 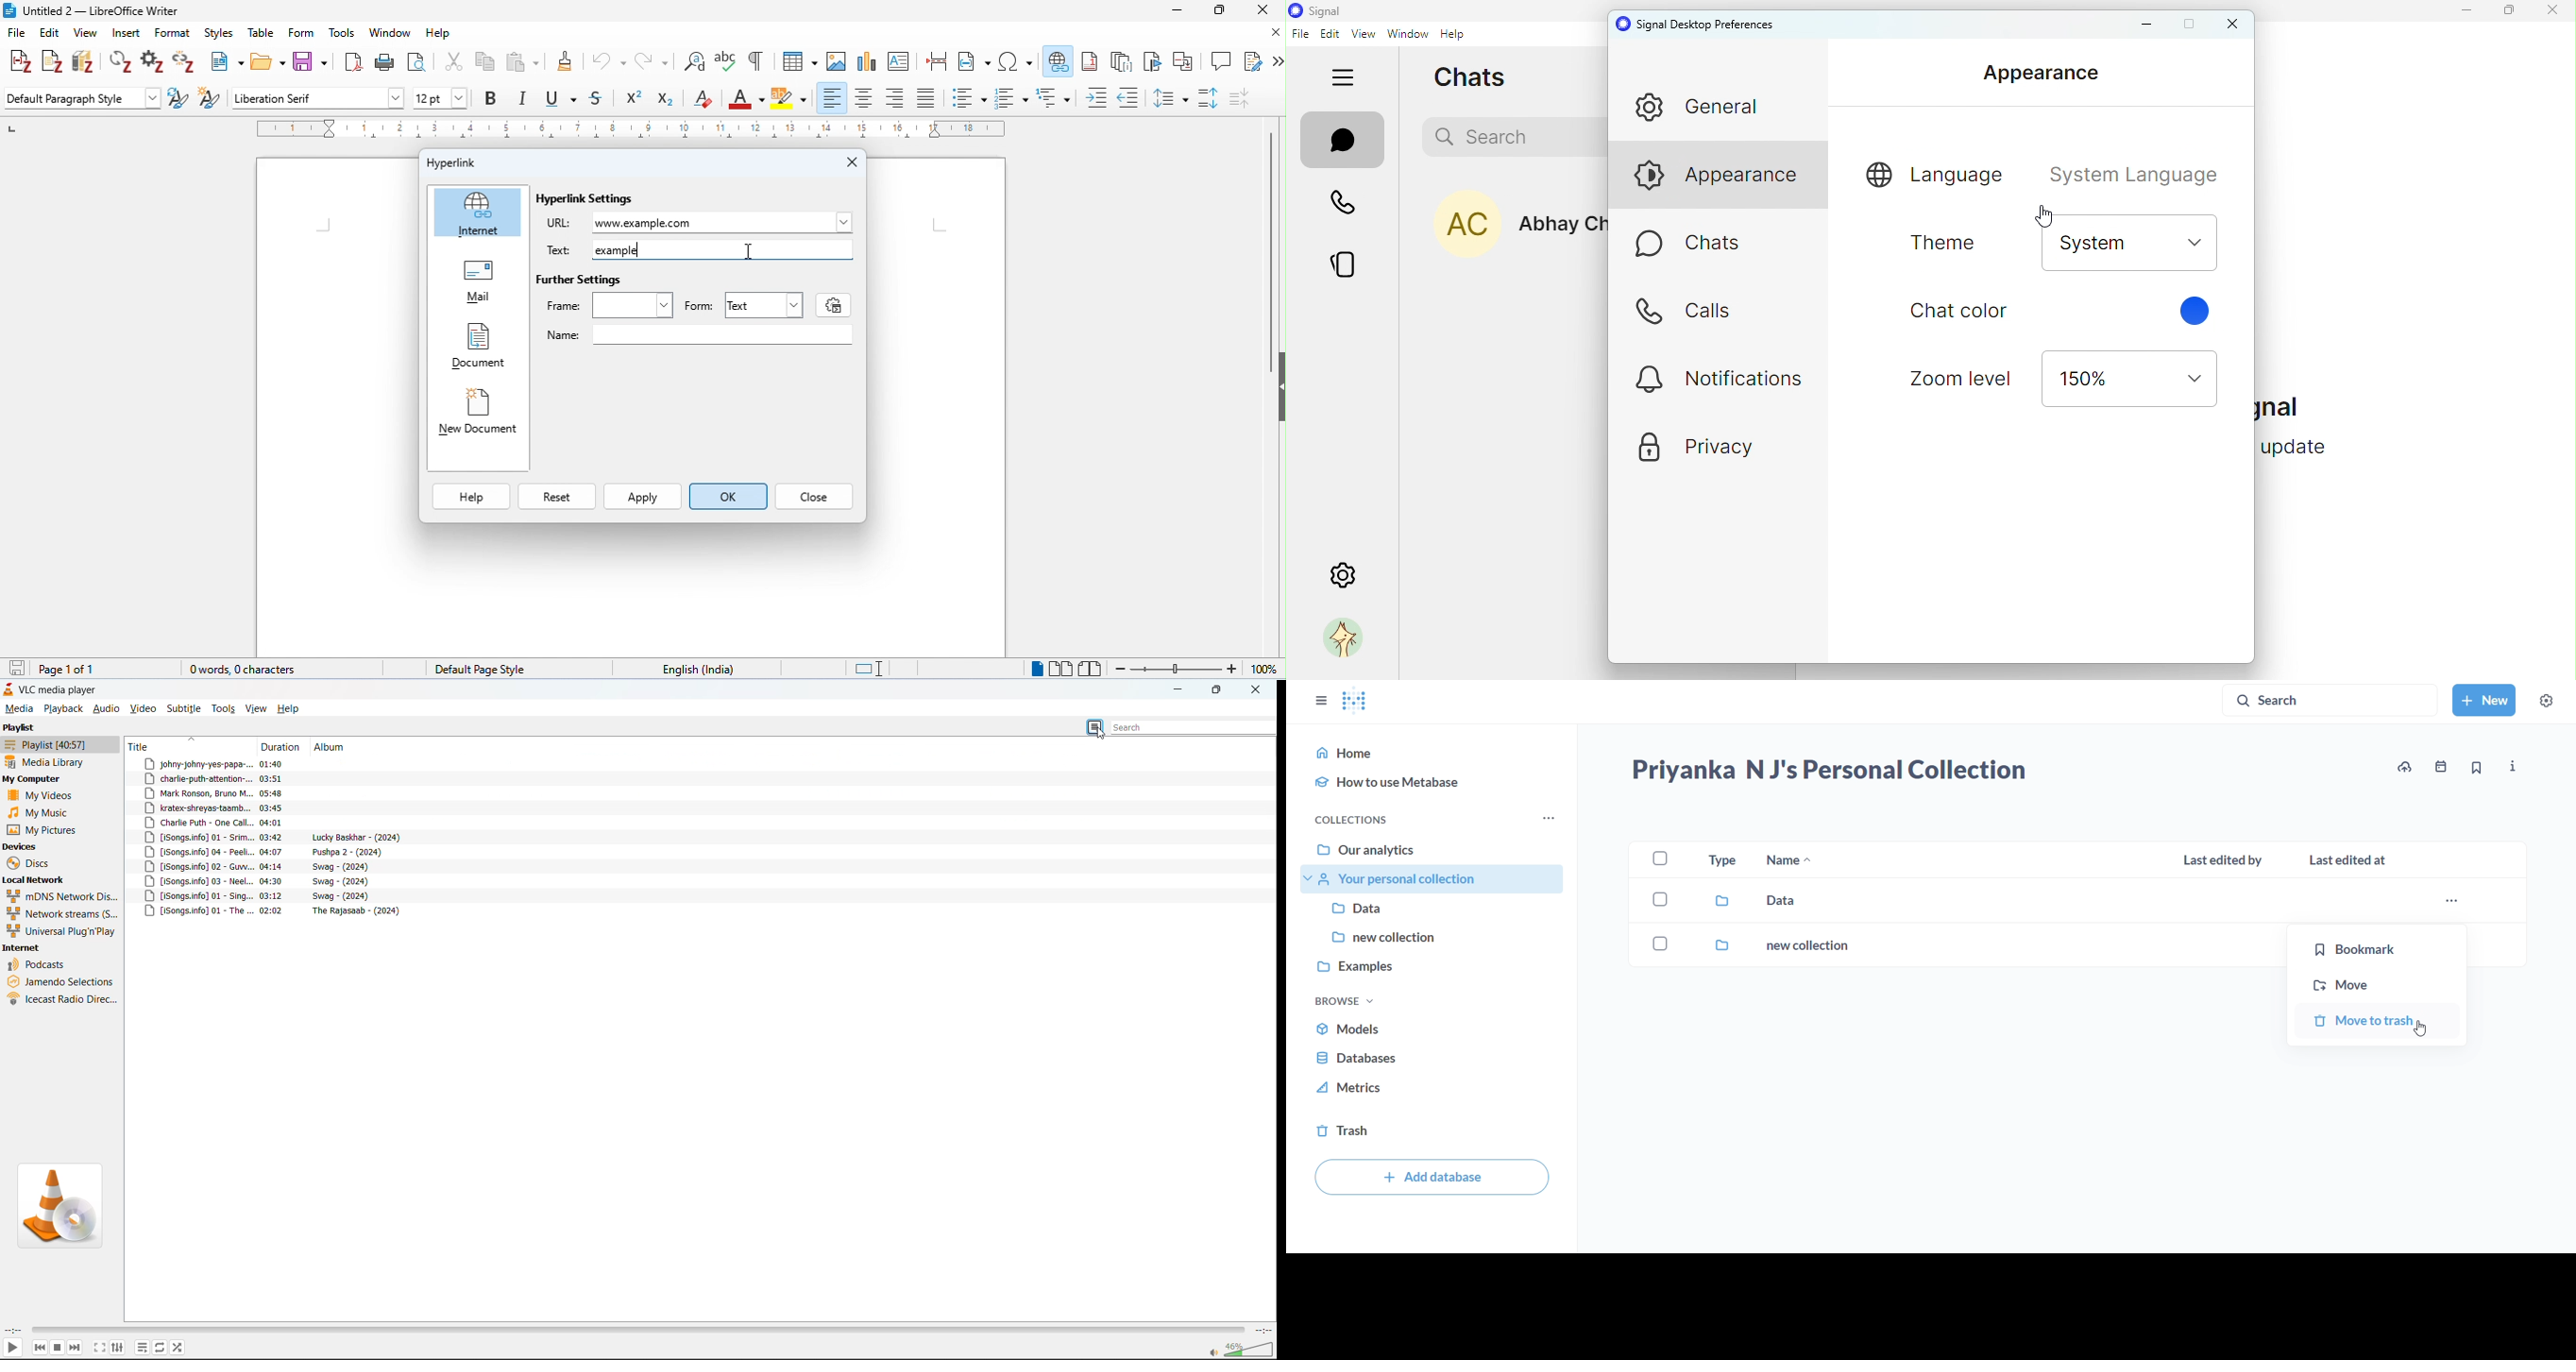 What do you see at coordinates (1692, 310) in the screenshot?
I see `calls` at bounding box center [1692, 310].